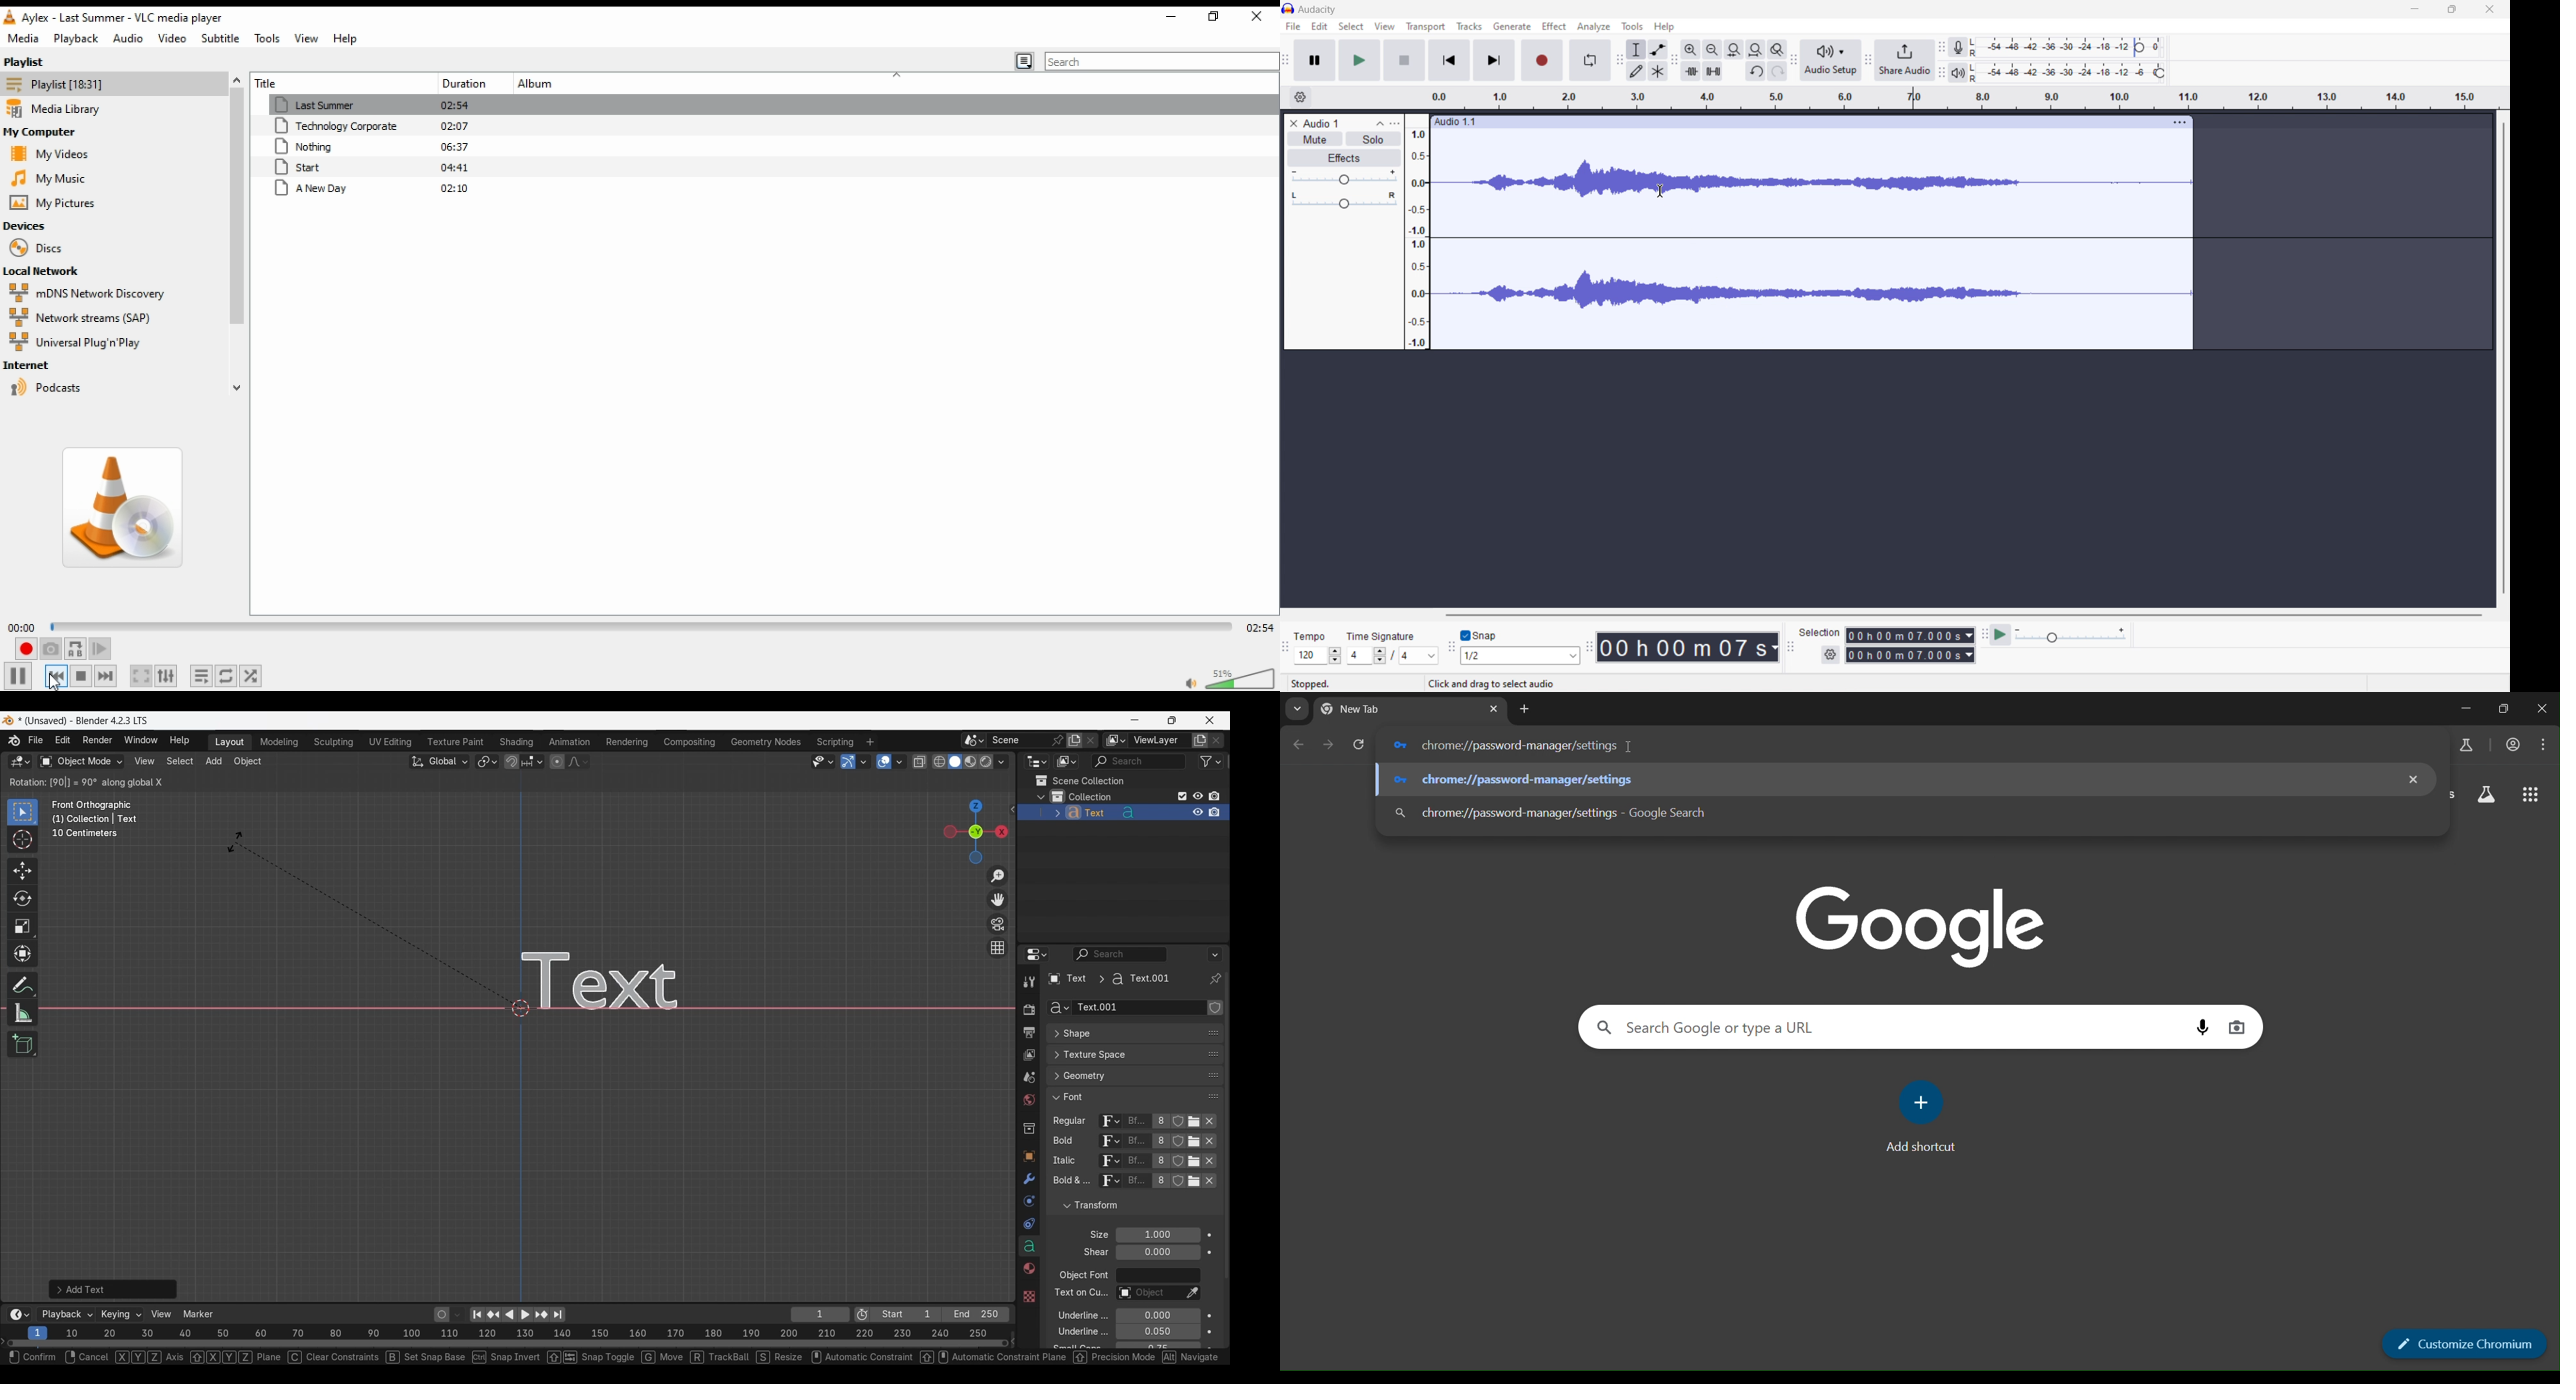  Describe the element at coordinates (1075, 1315) in the screenshot. I see `underline` at that location.